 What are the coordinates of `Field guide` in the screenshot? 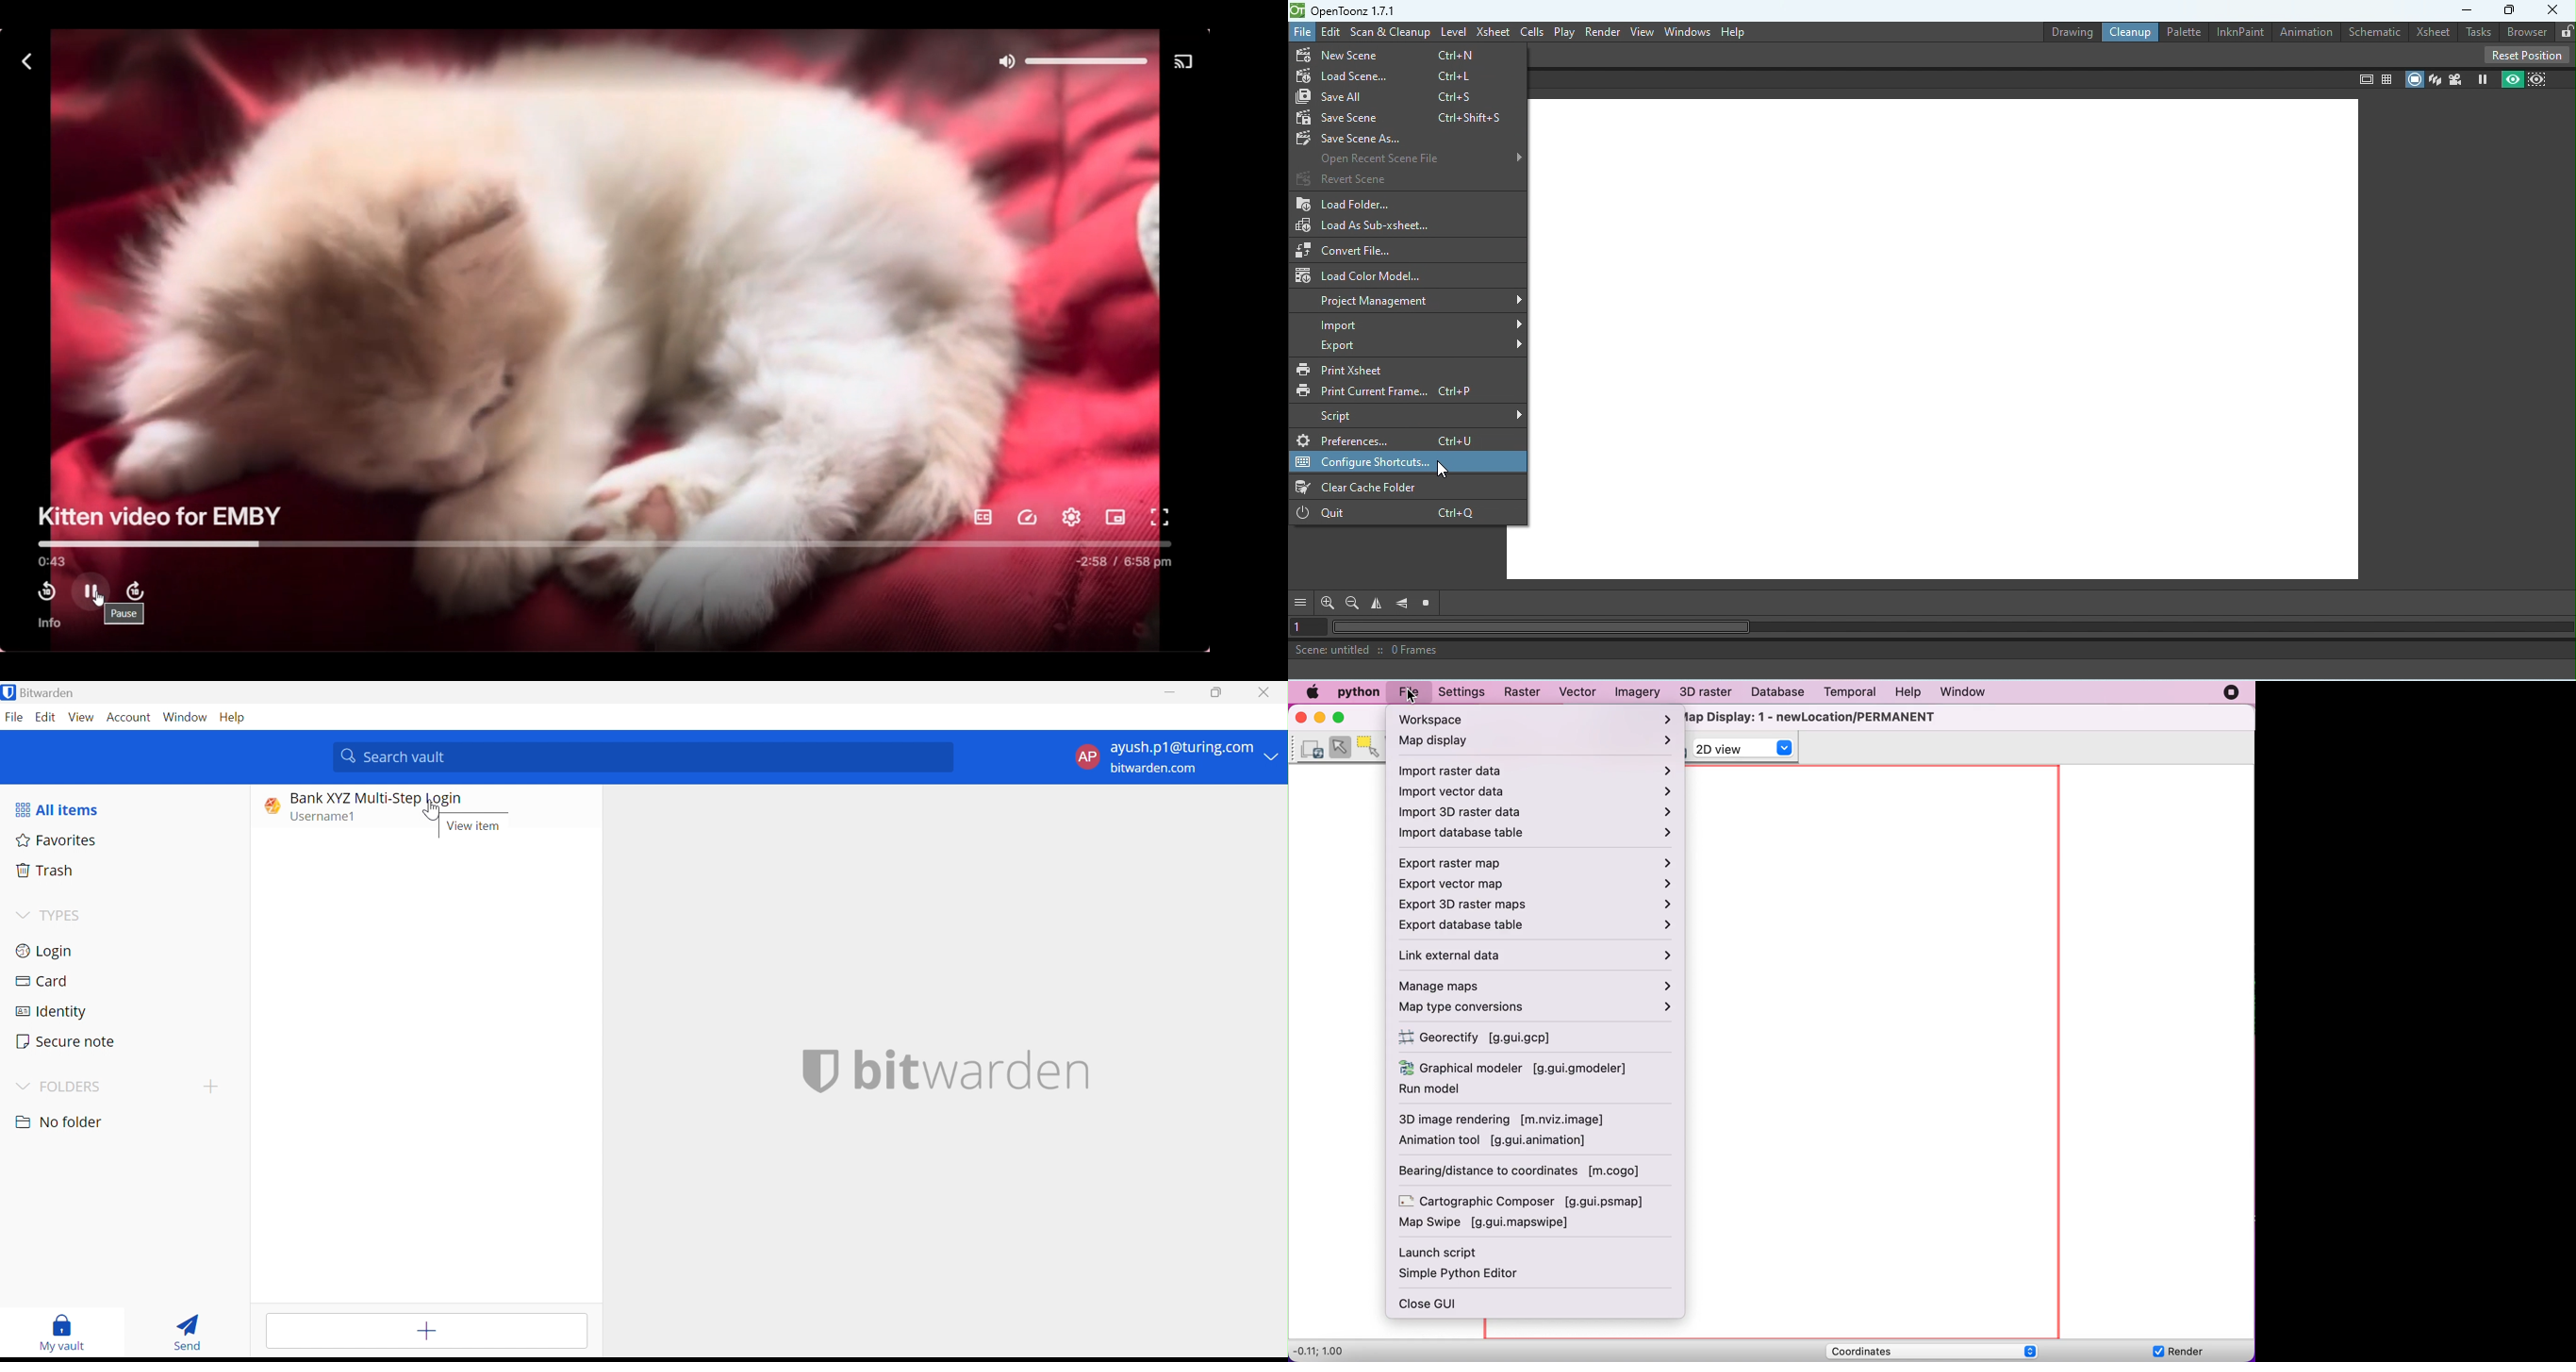 It's located at (2387, 78).